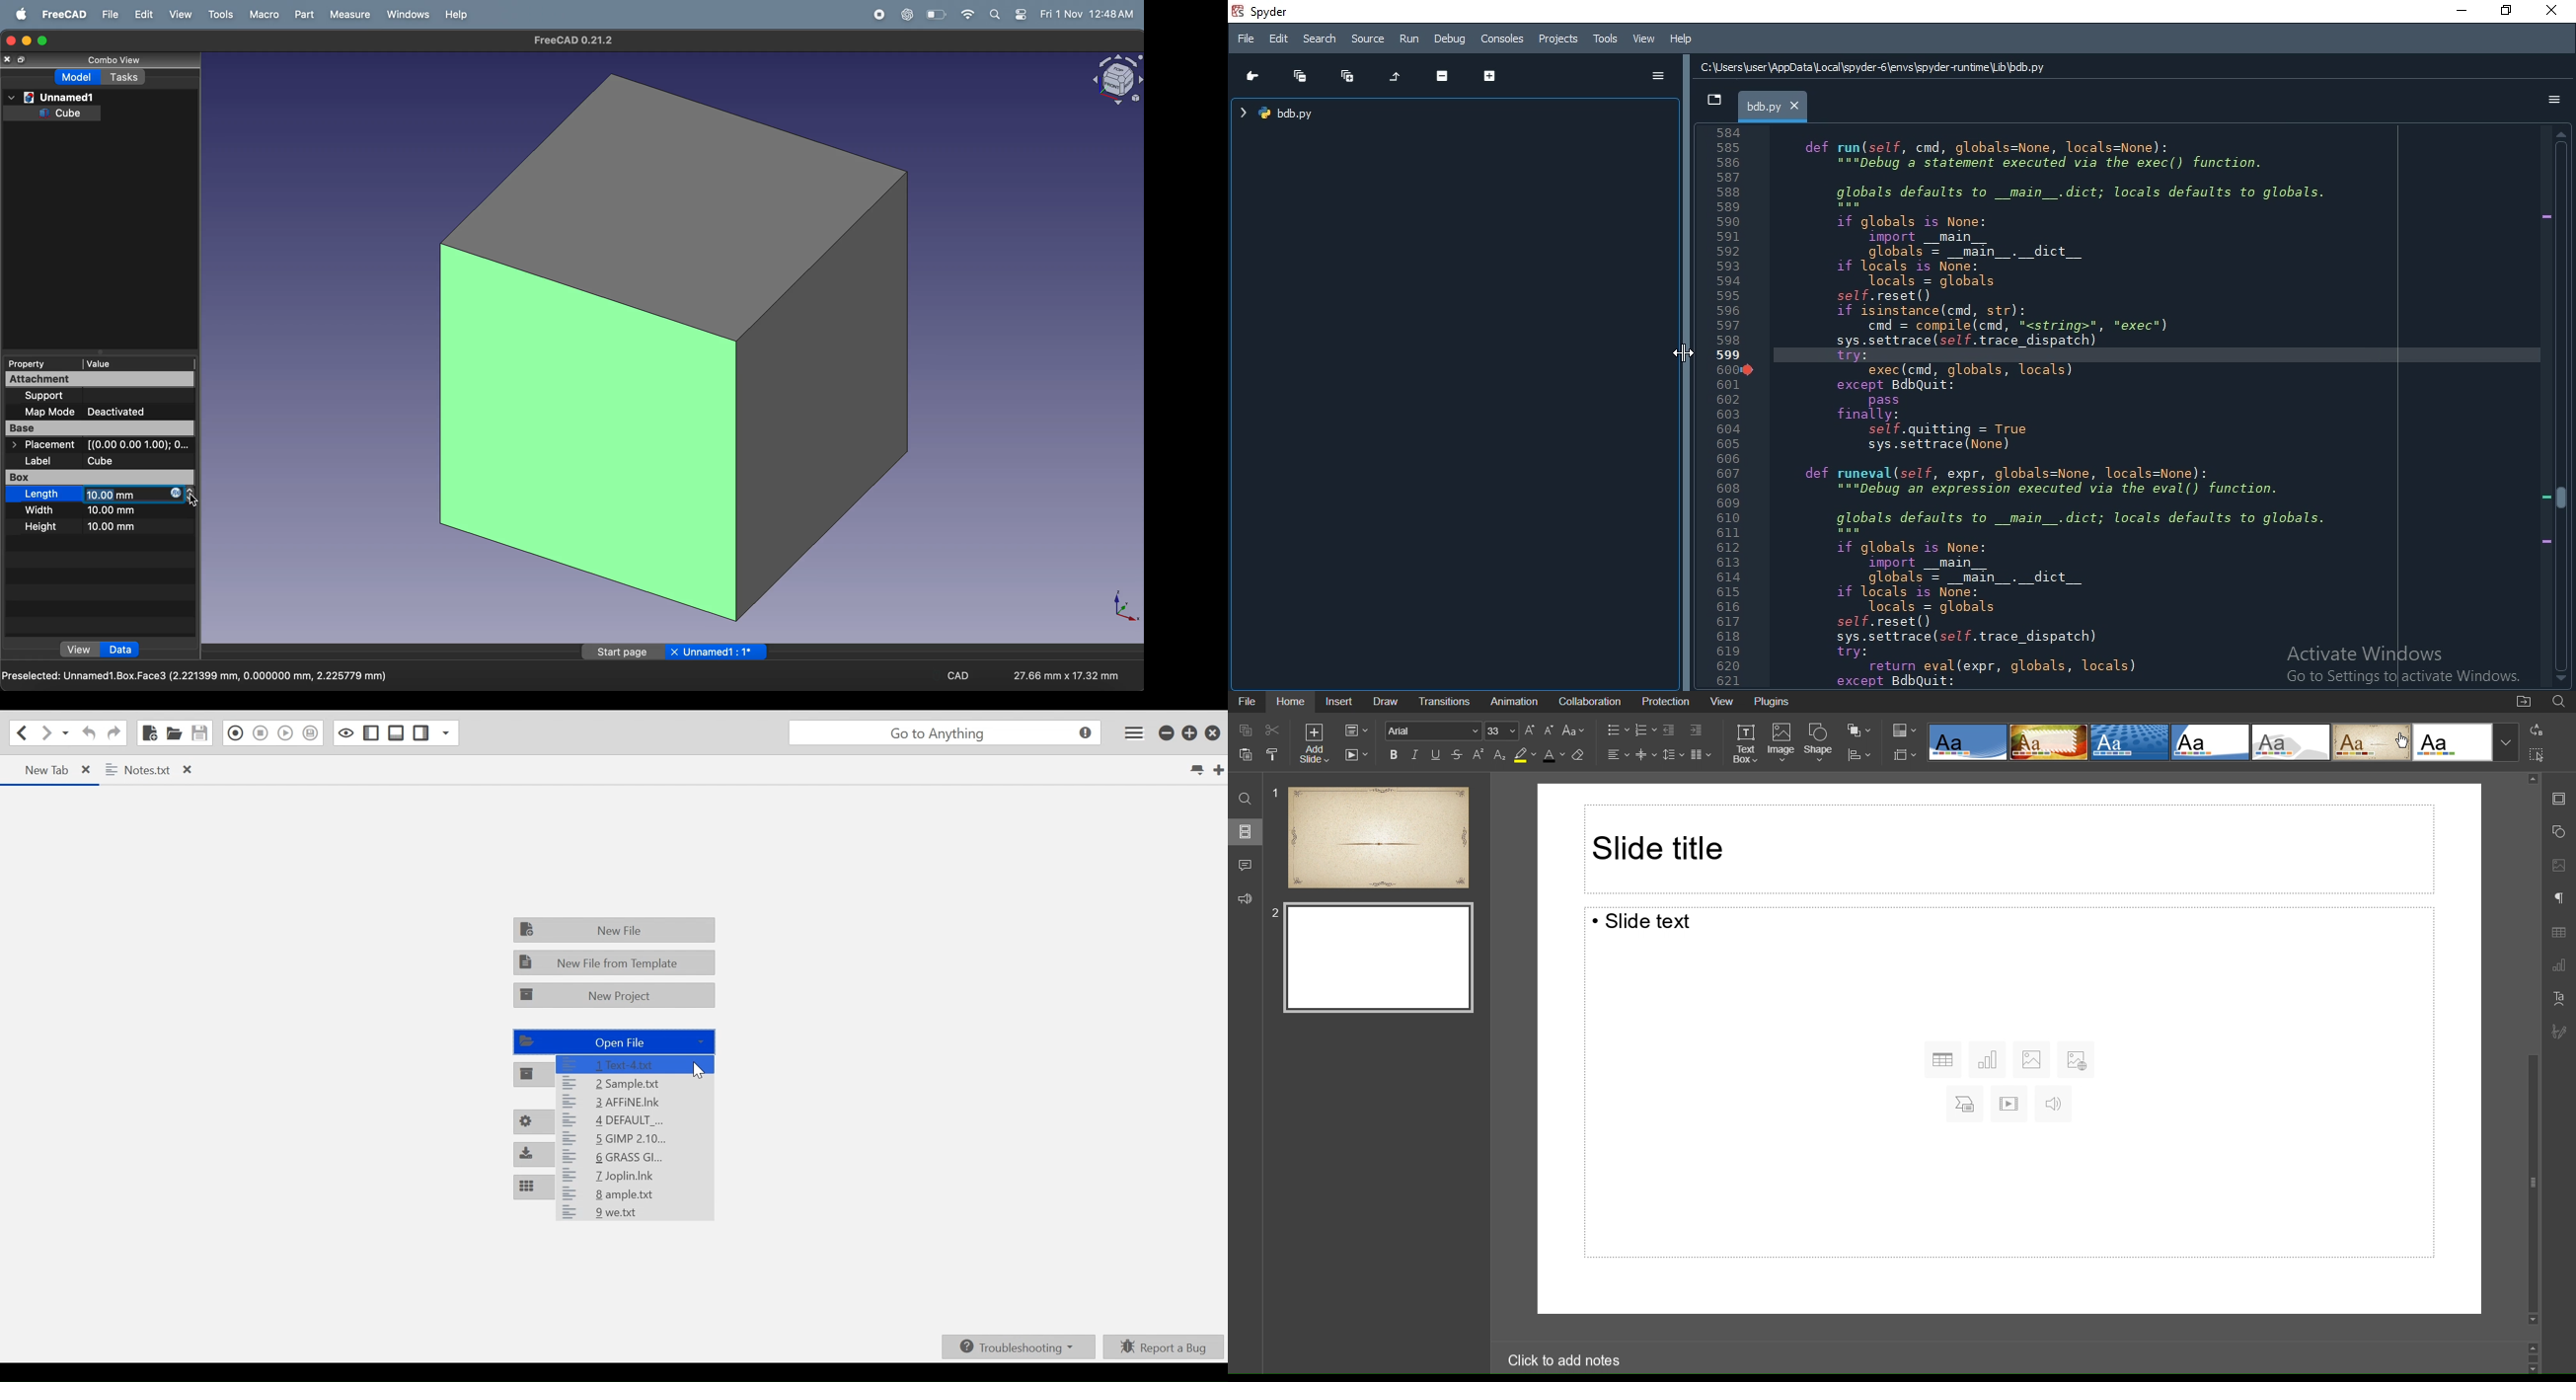 The image size is (2576, 1400). What do you see at coordinates (454, 14) in the screenshot?
I see `help` at bounding box center [454, 14].